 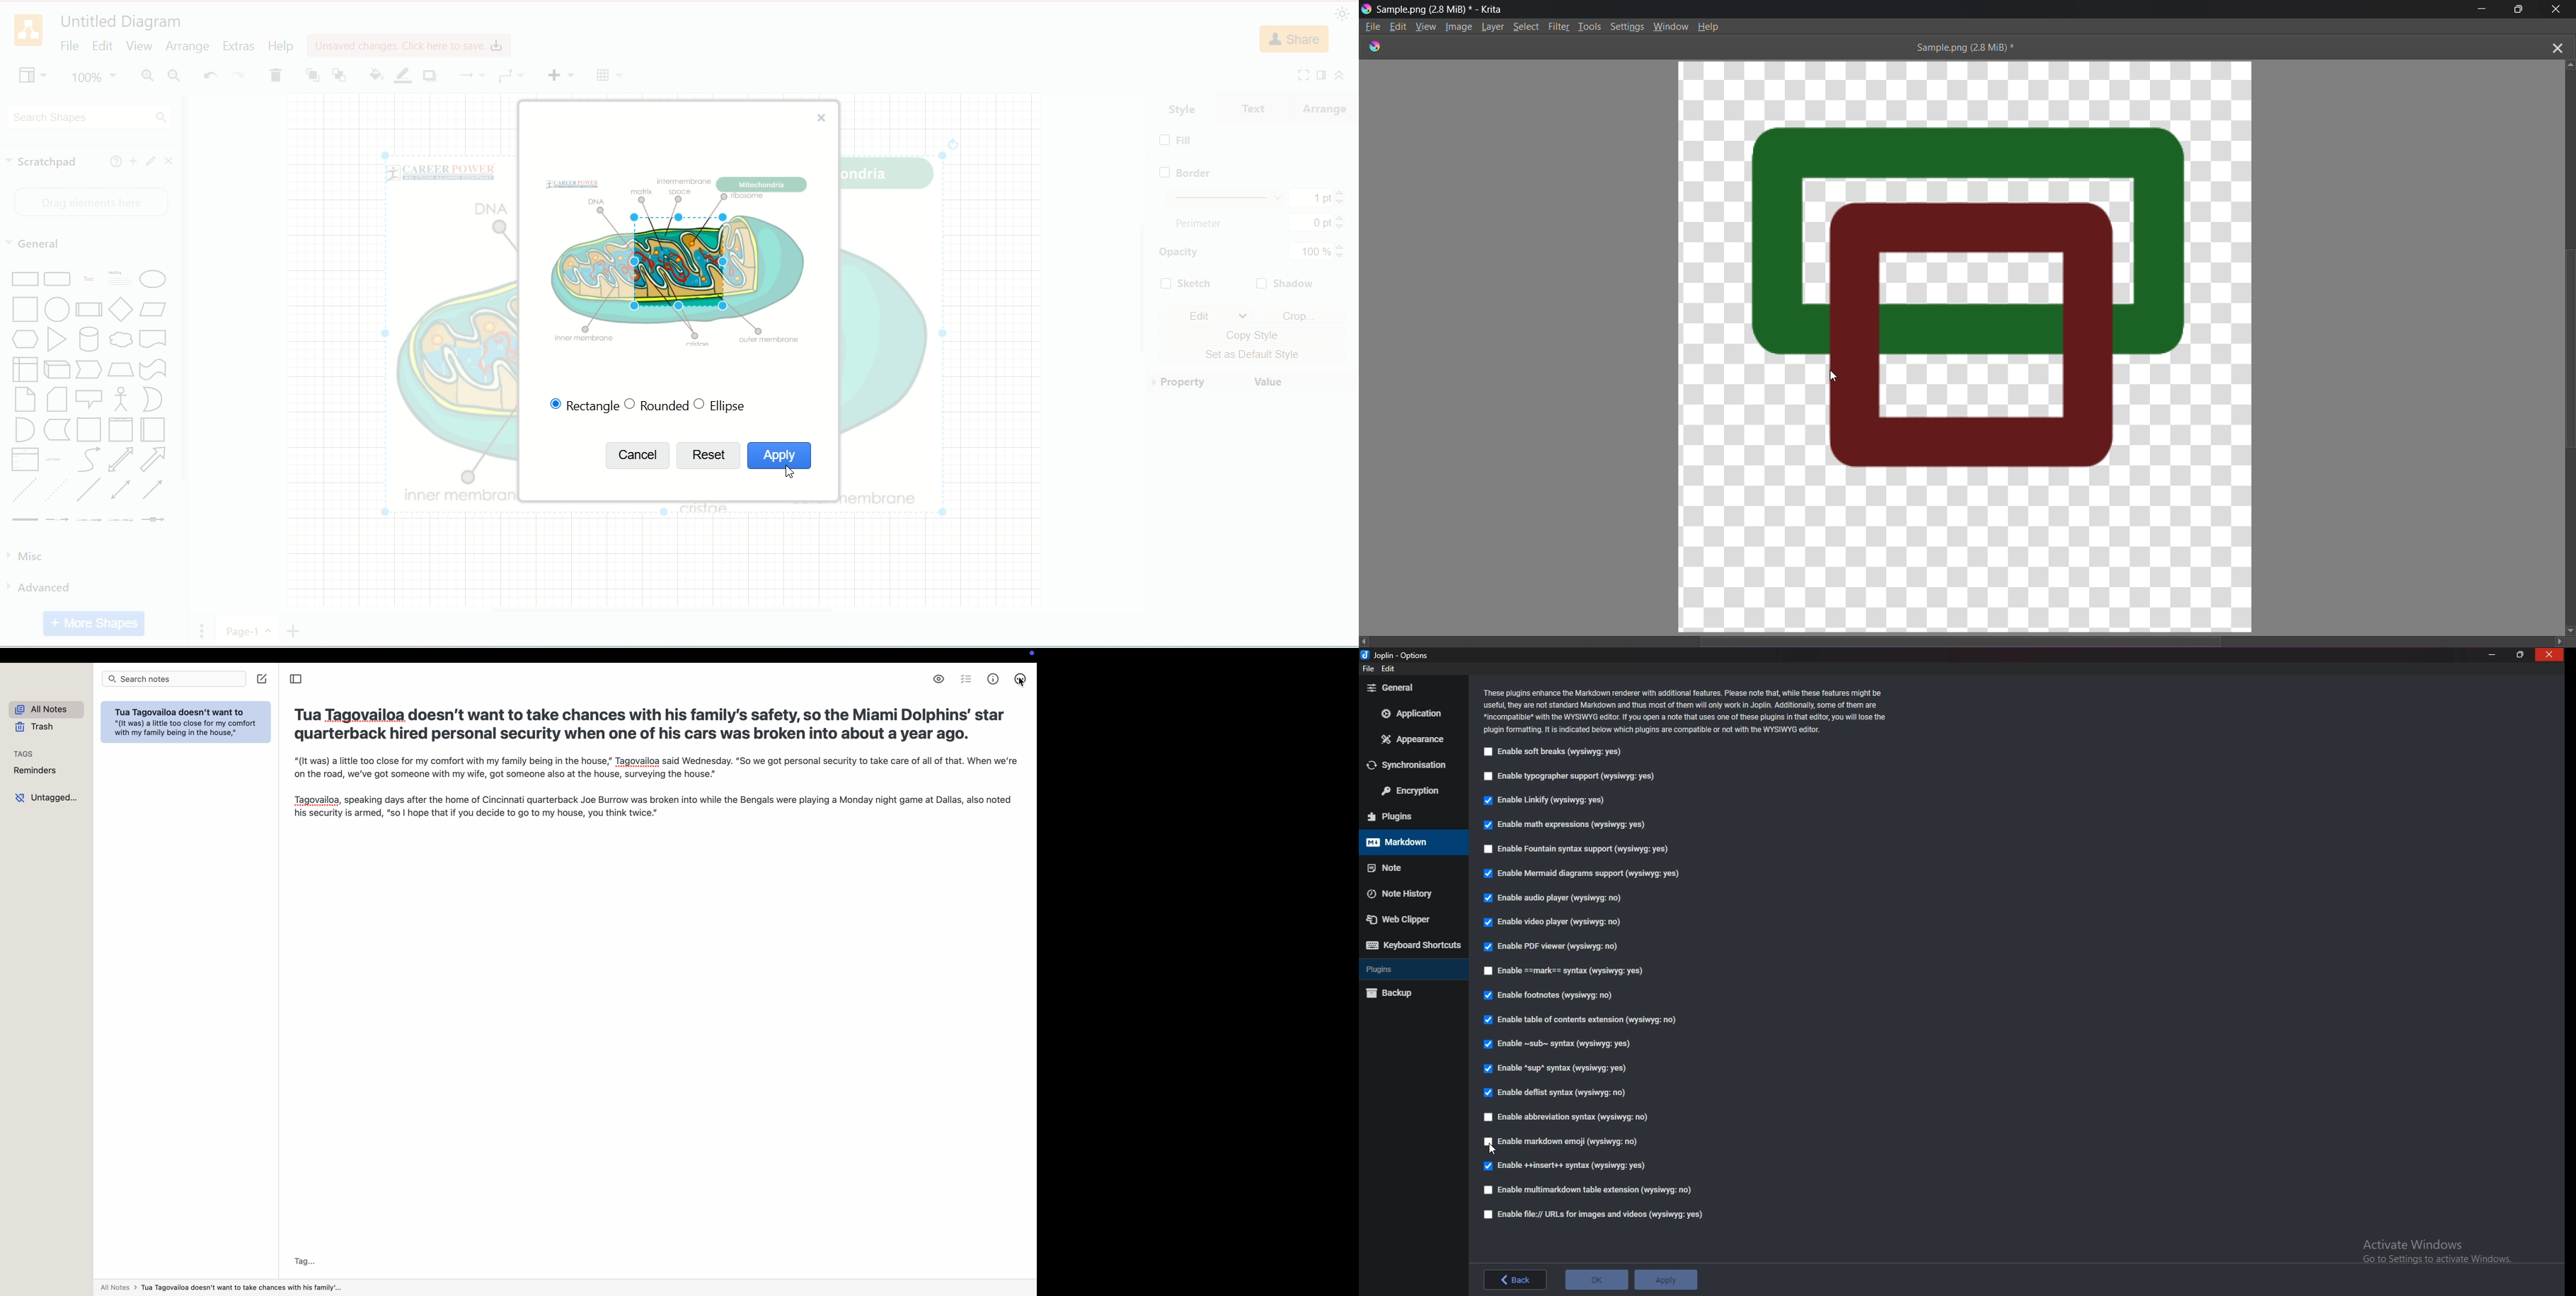 I want to click on Enable Markdown Emoji, so click(x=1562, y=1143).